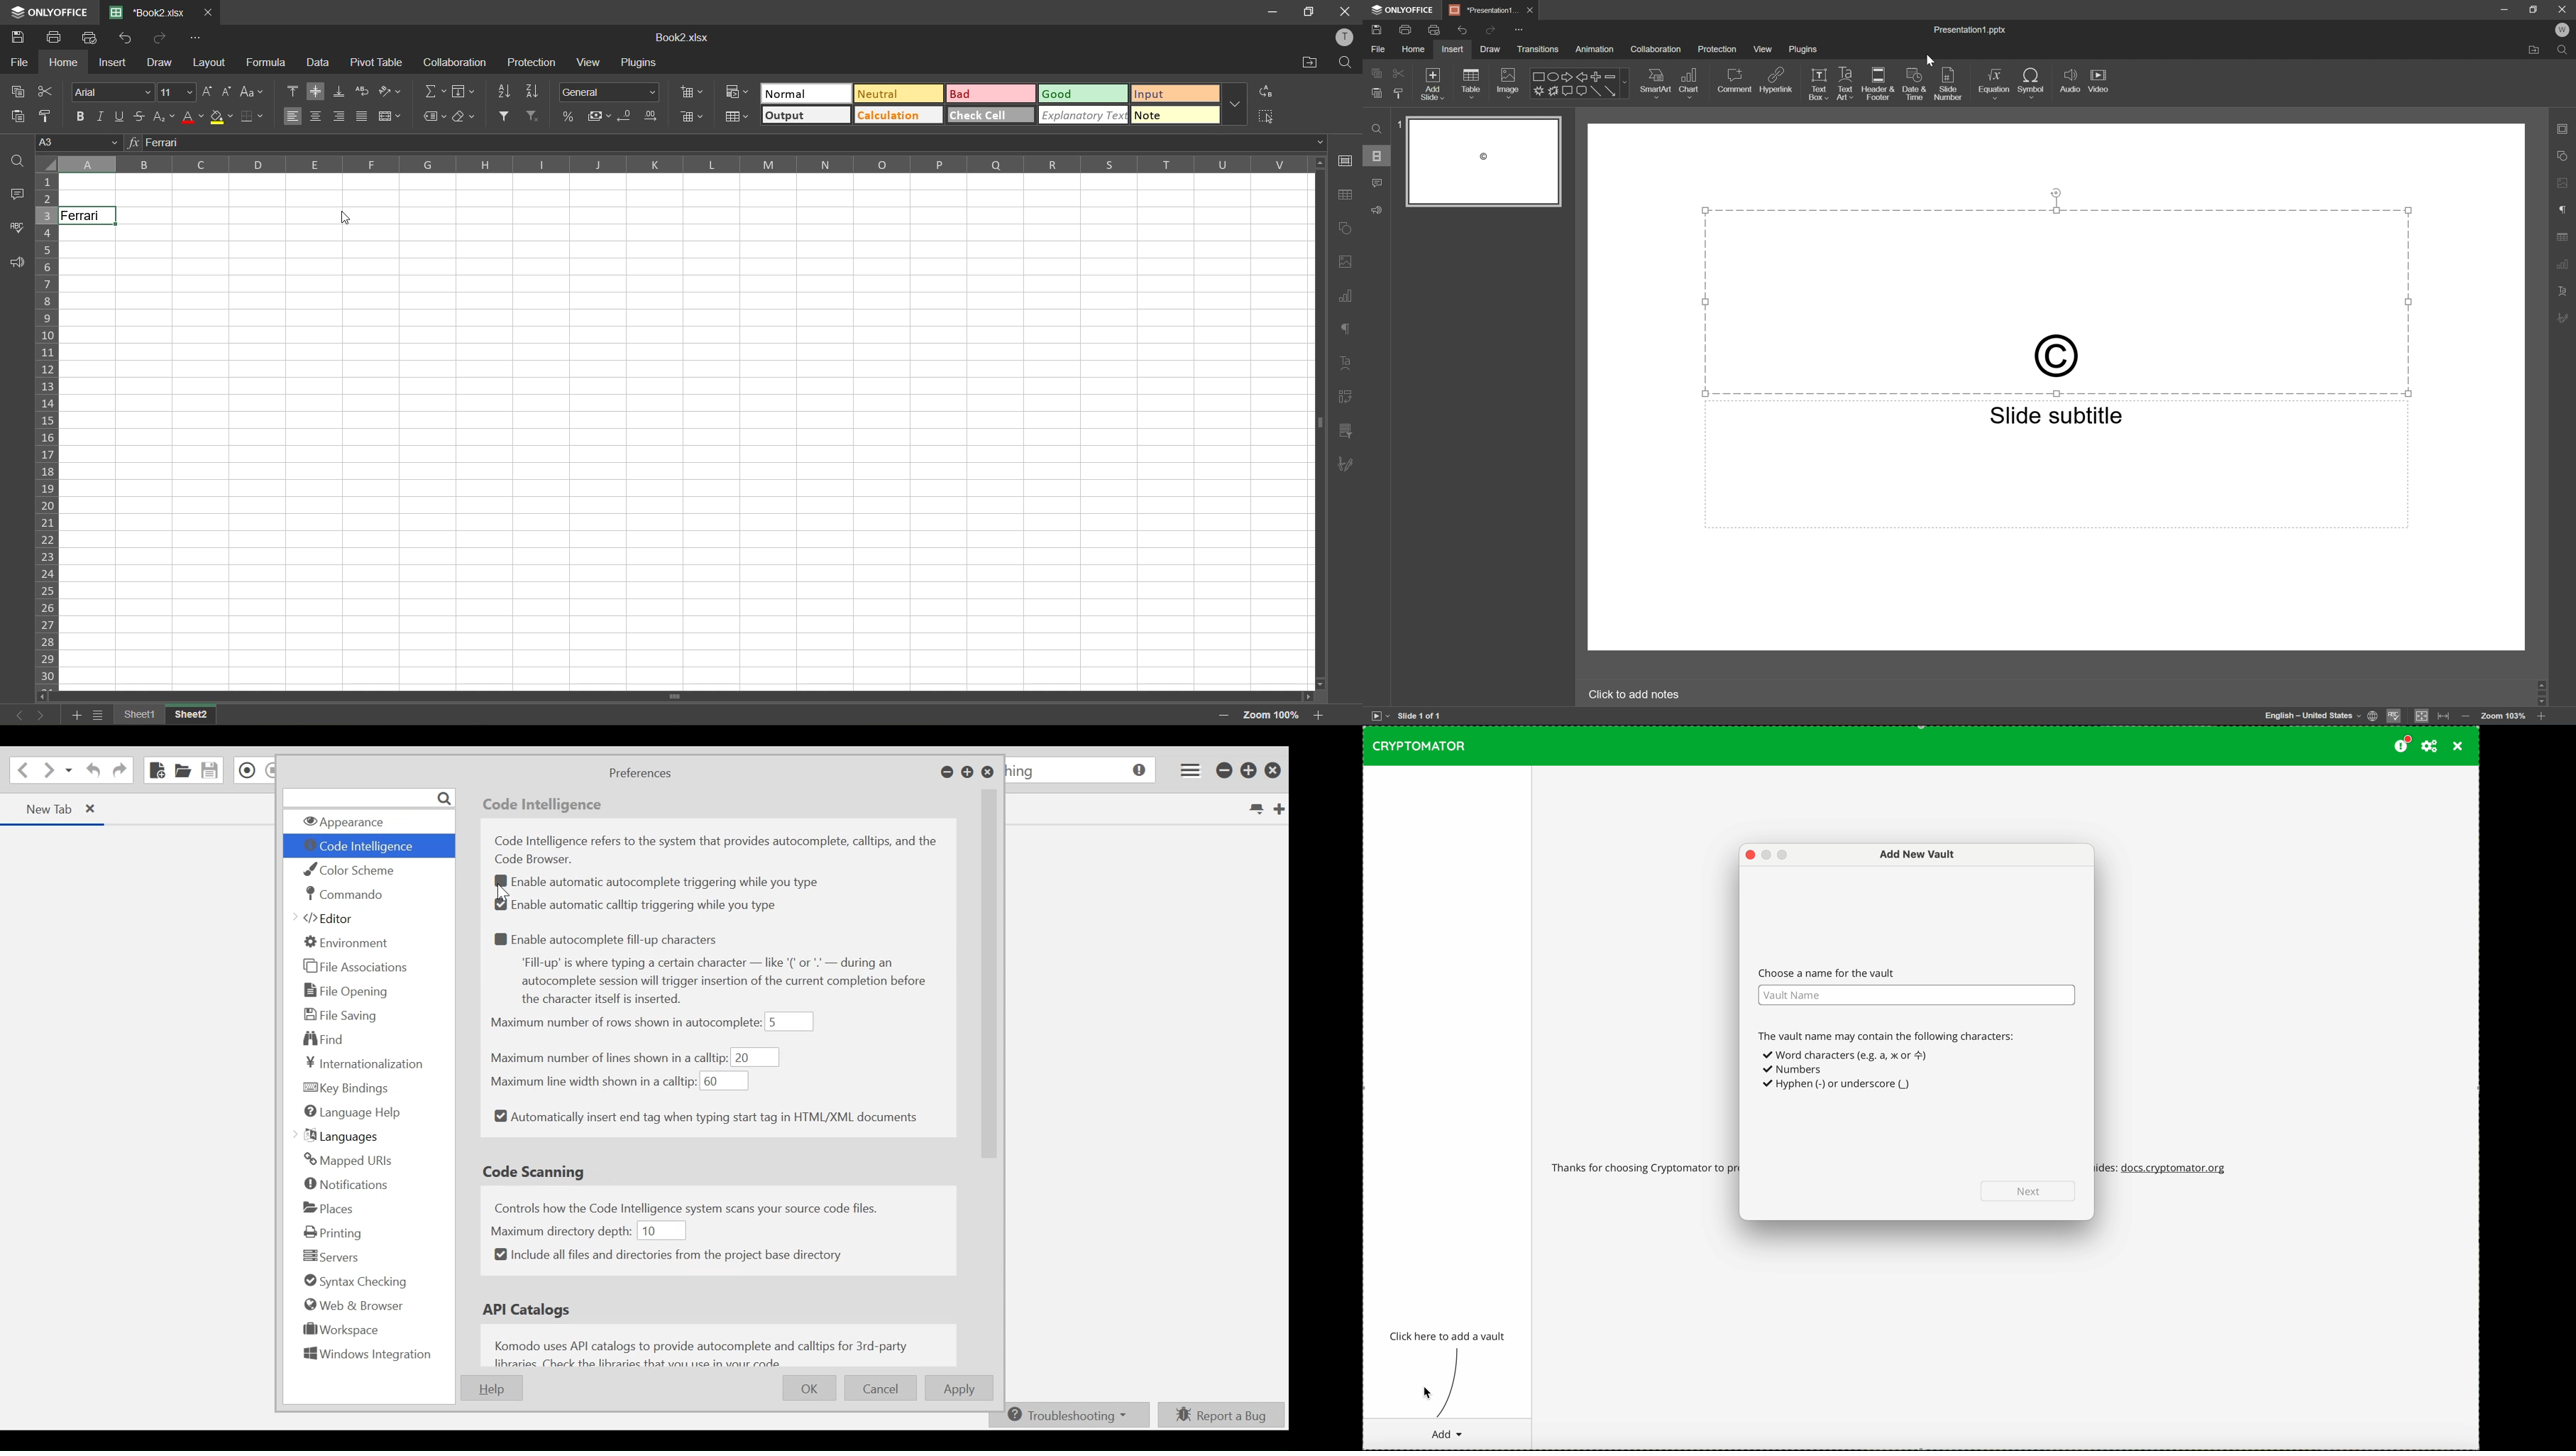 The height and width of the screenshot is (1456, 2576). What do you see at coordinates (1454, 49) in the screenshot?
I see `Insert` at bounding box center [1454, 49].